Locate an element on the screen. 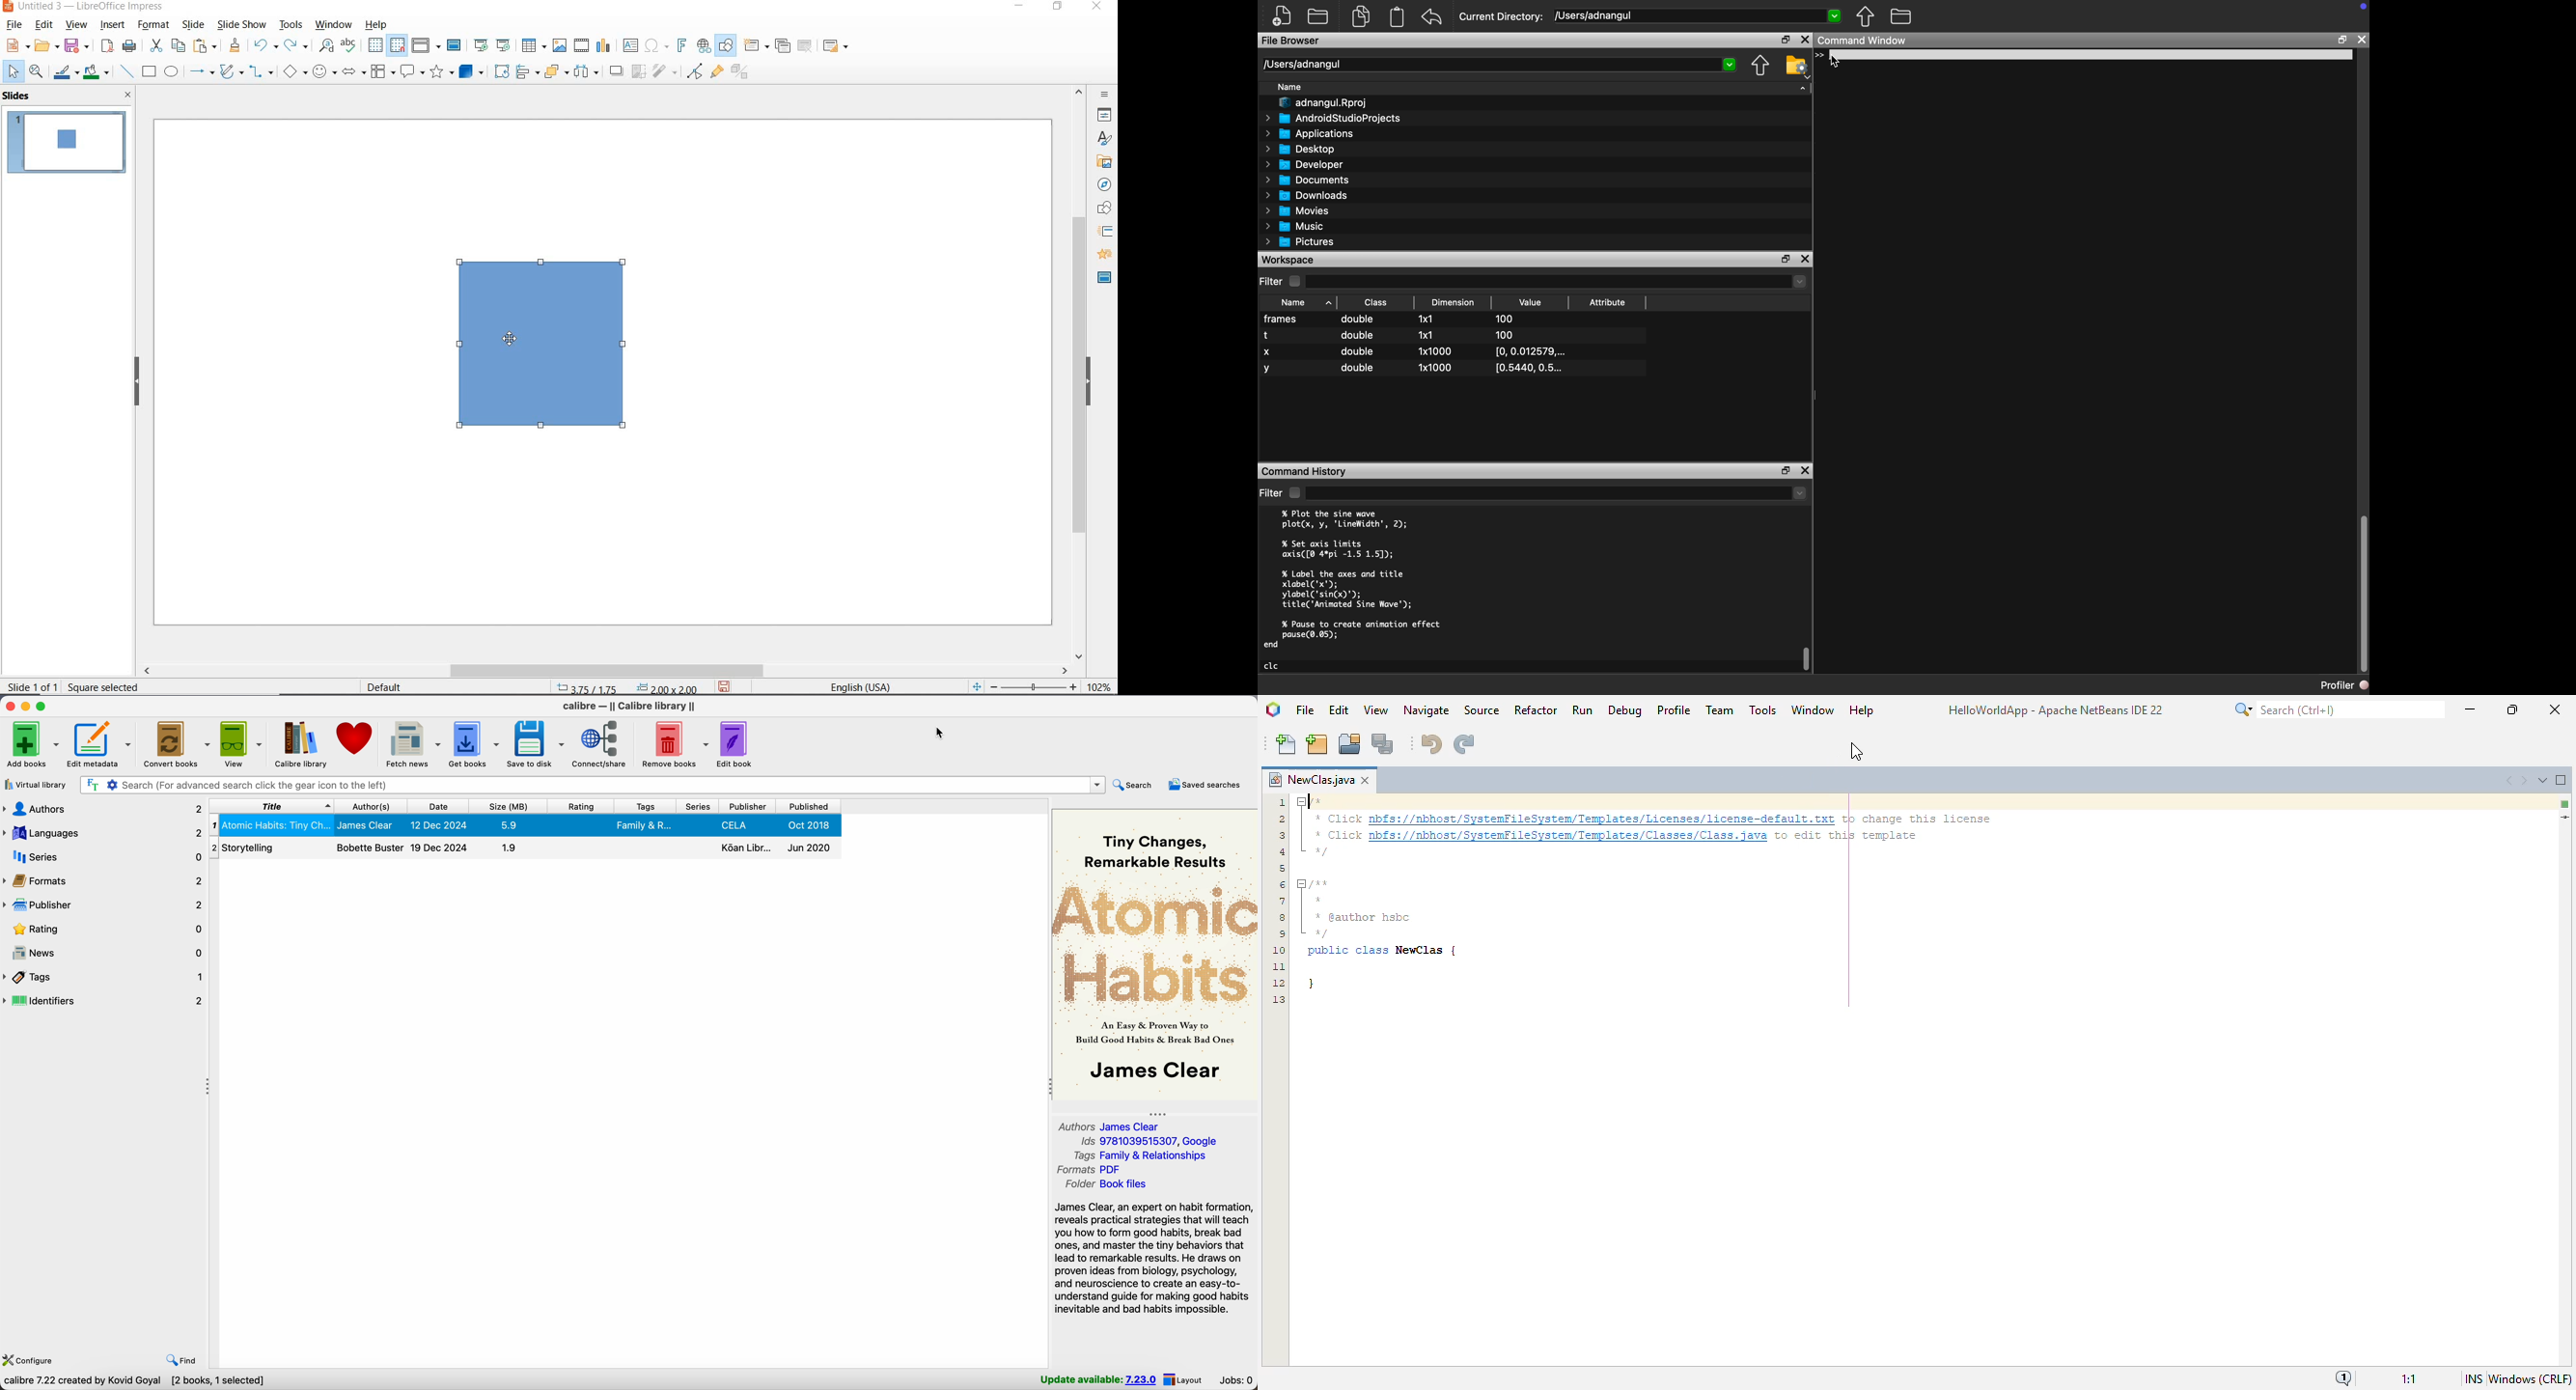  3d objects is located at coordinates (471, 71).